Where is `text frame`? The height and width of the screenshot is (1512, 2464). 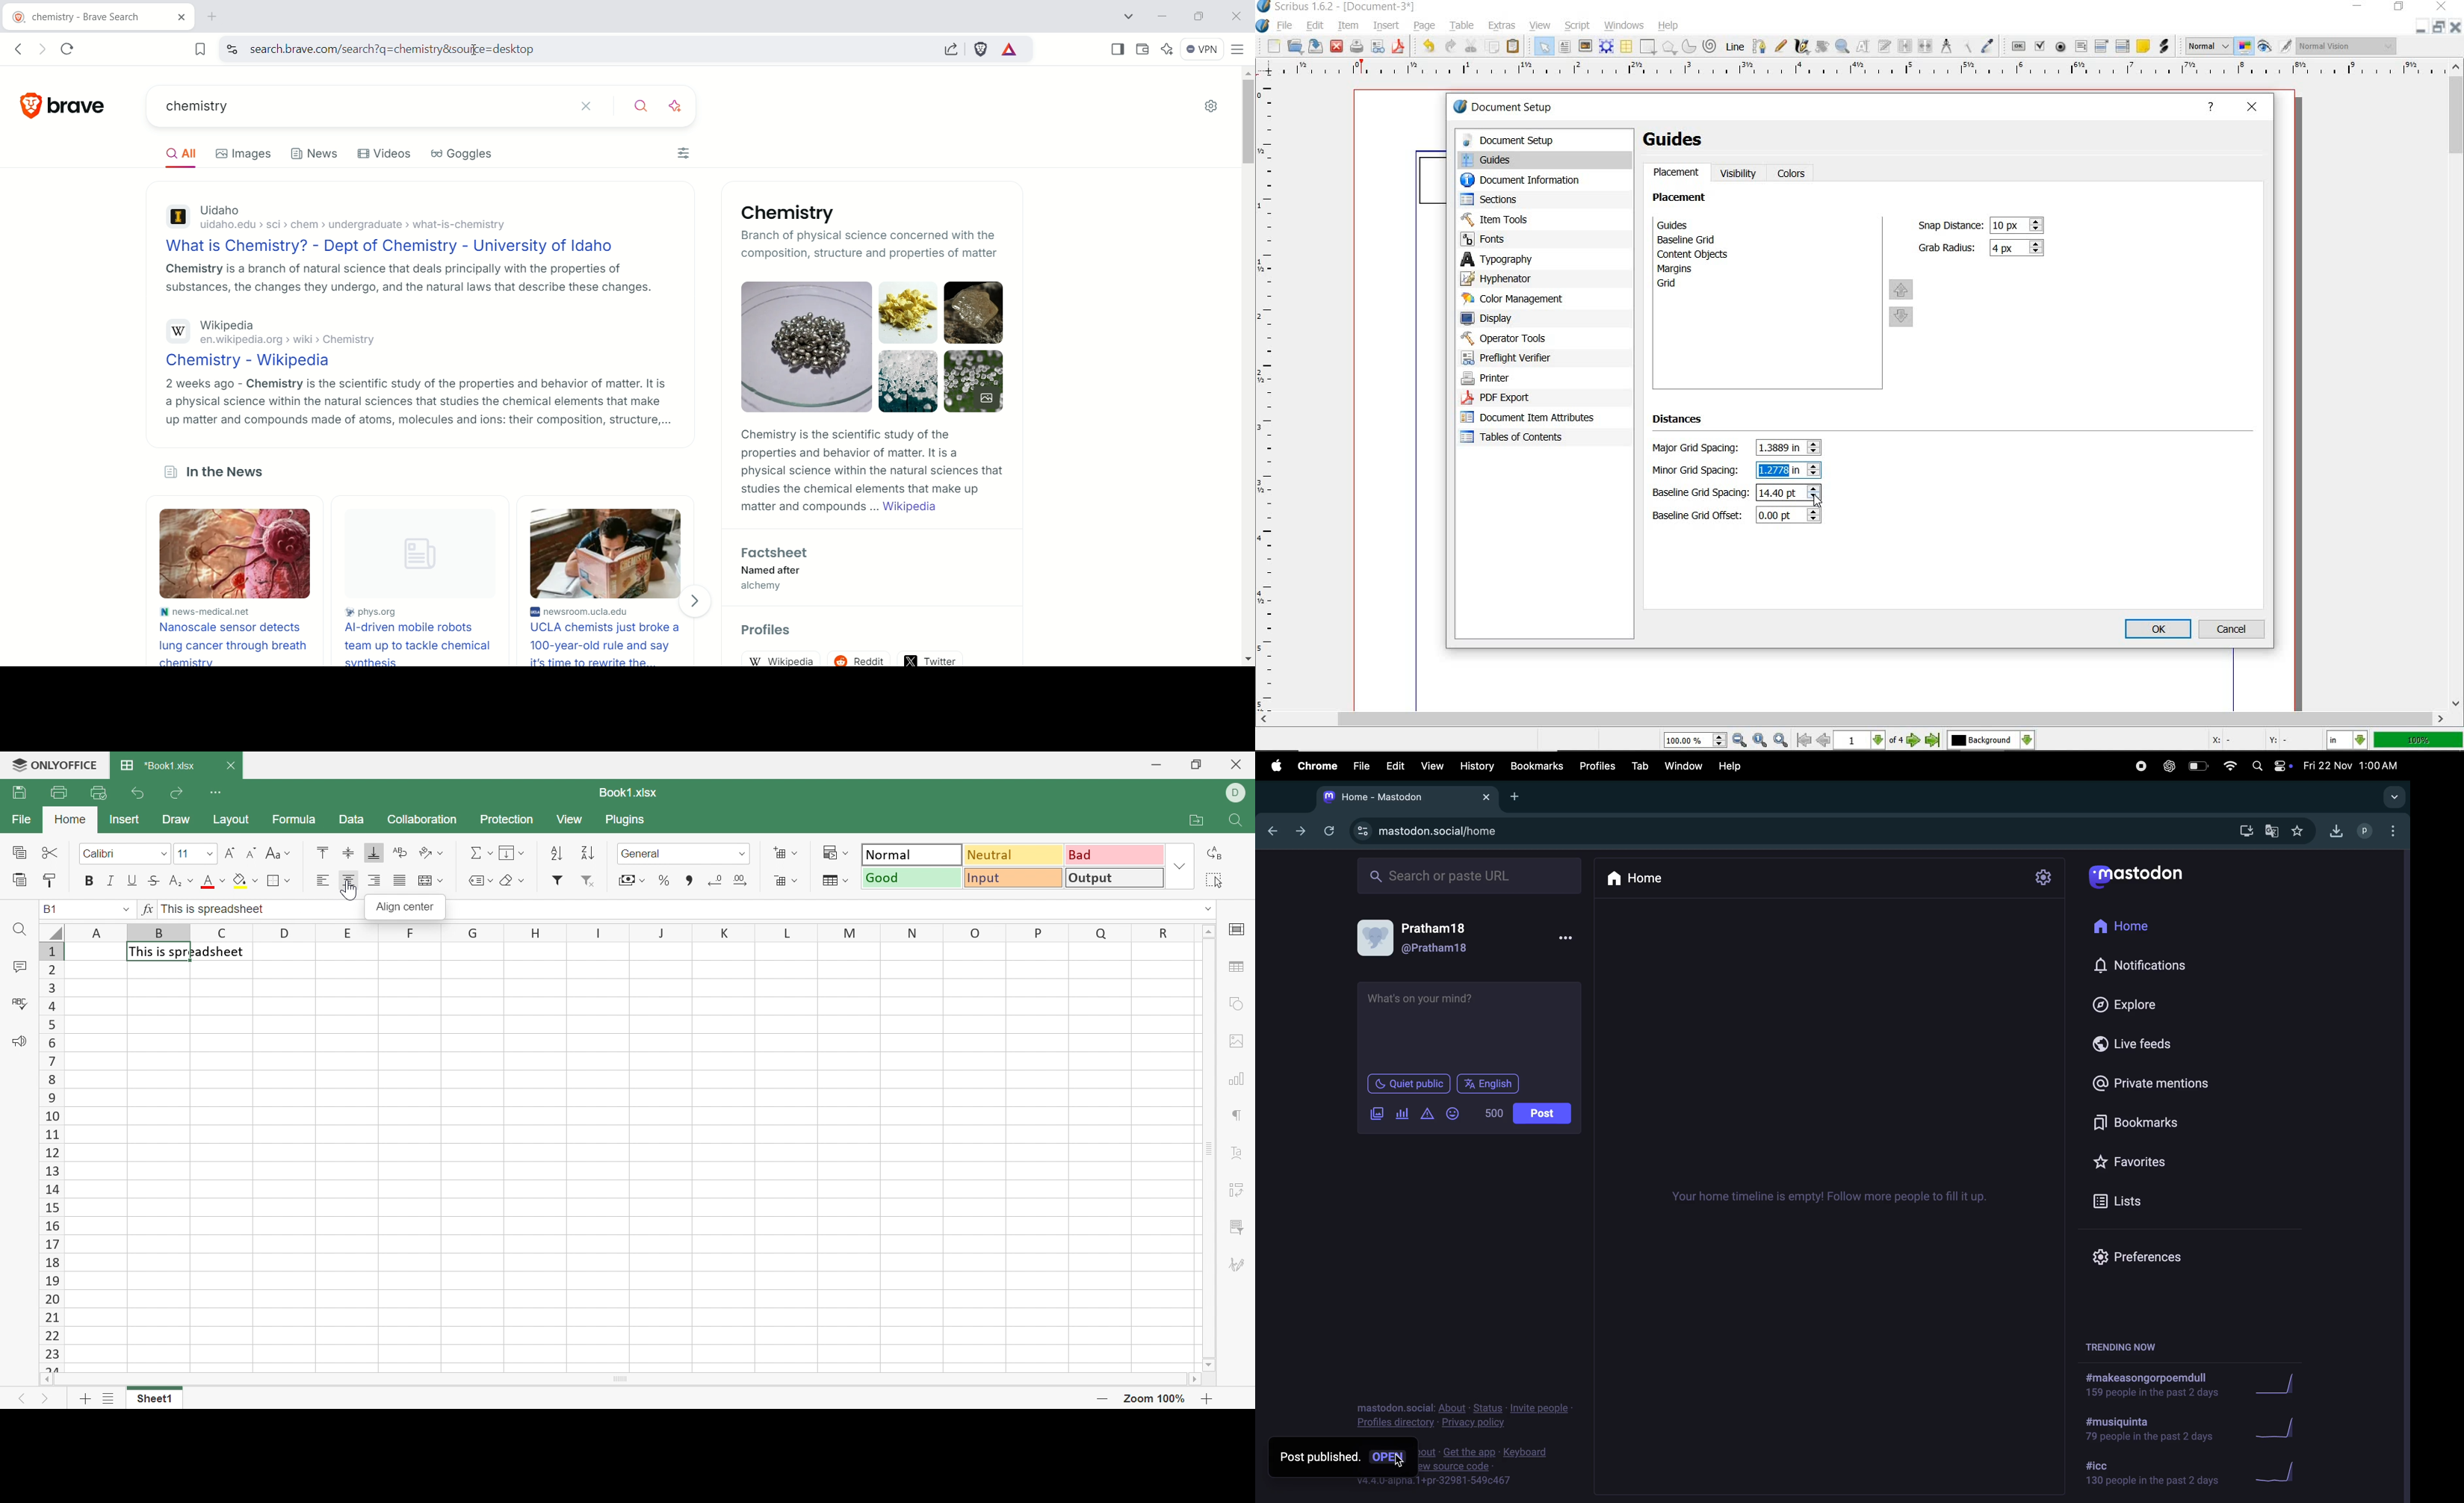 text frame is located at coordinates (1565, 48).